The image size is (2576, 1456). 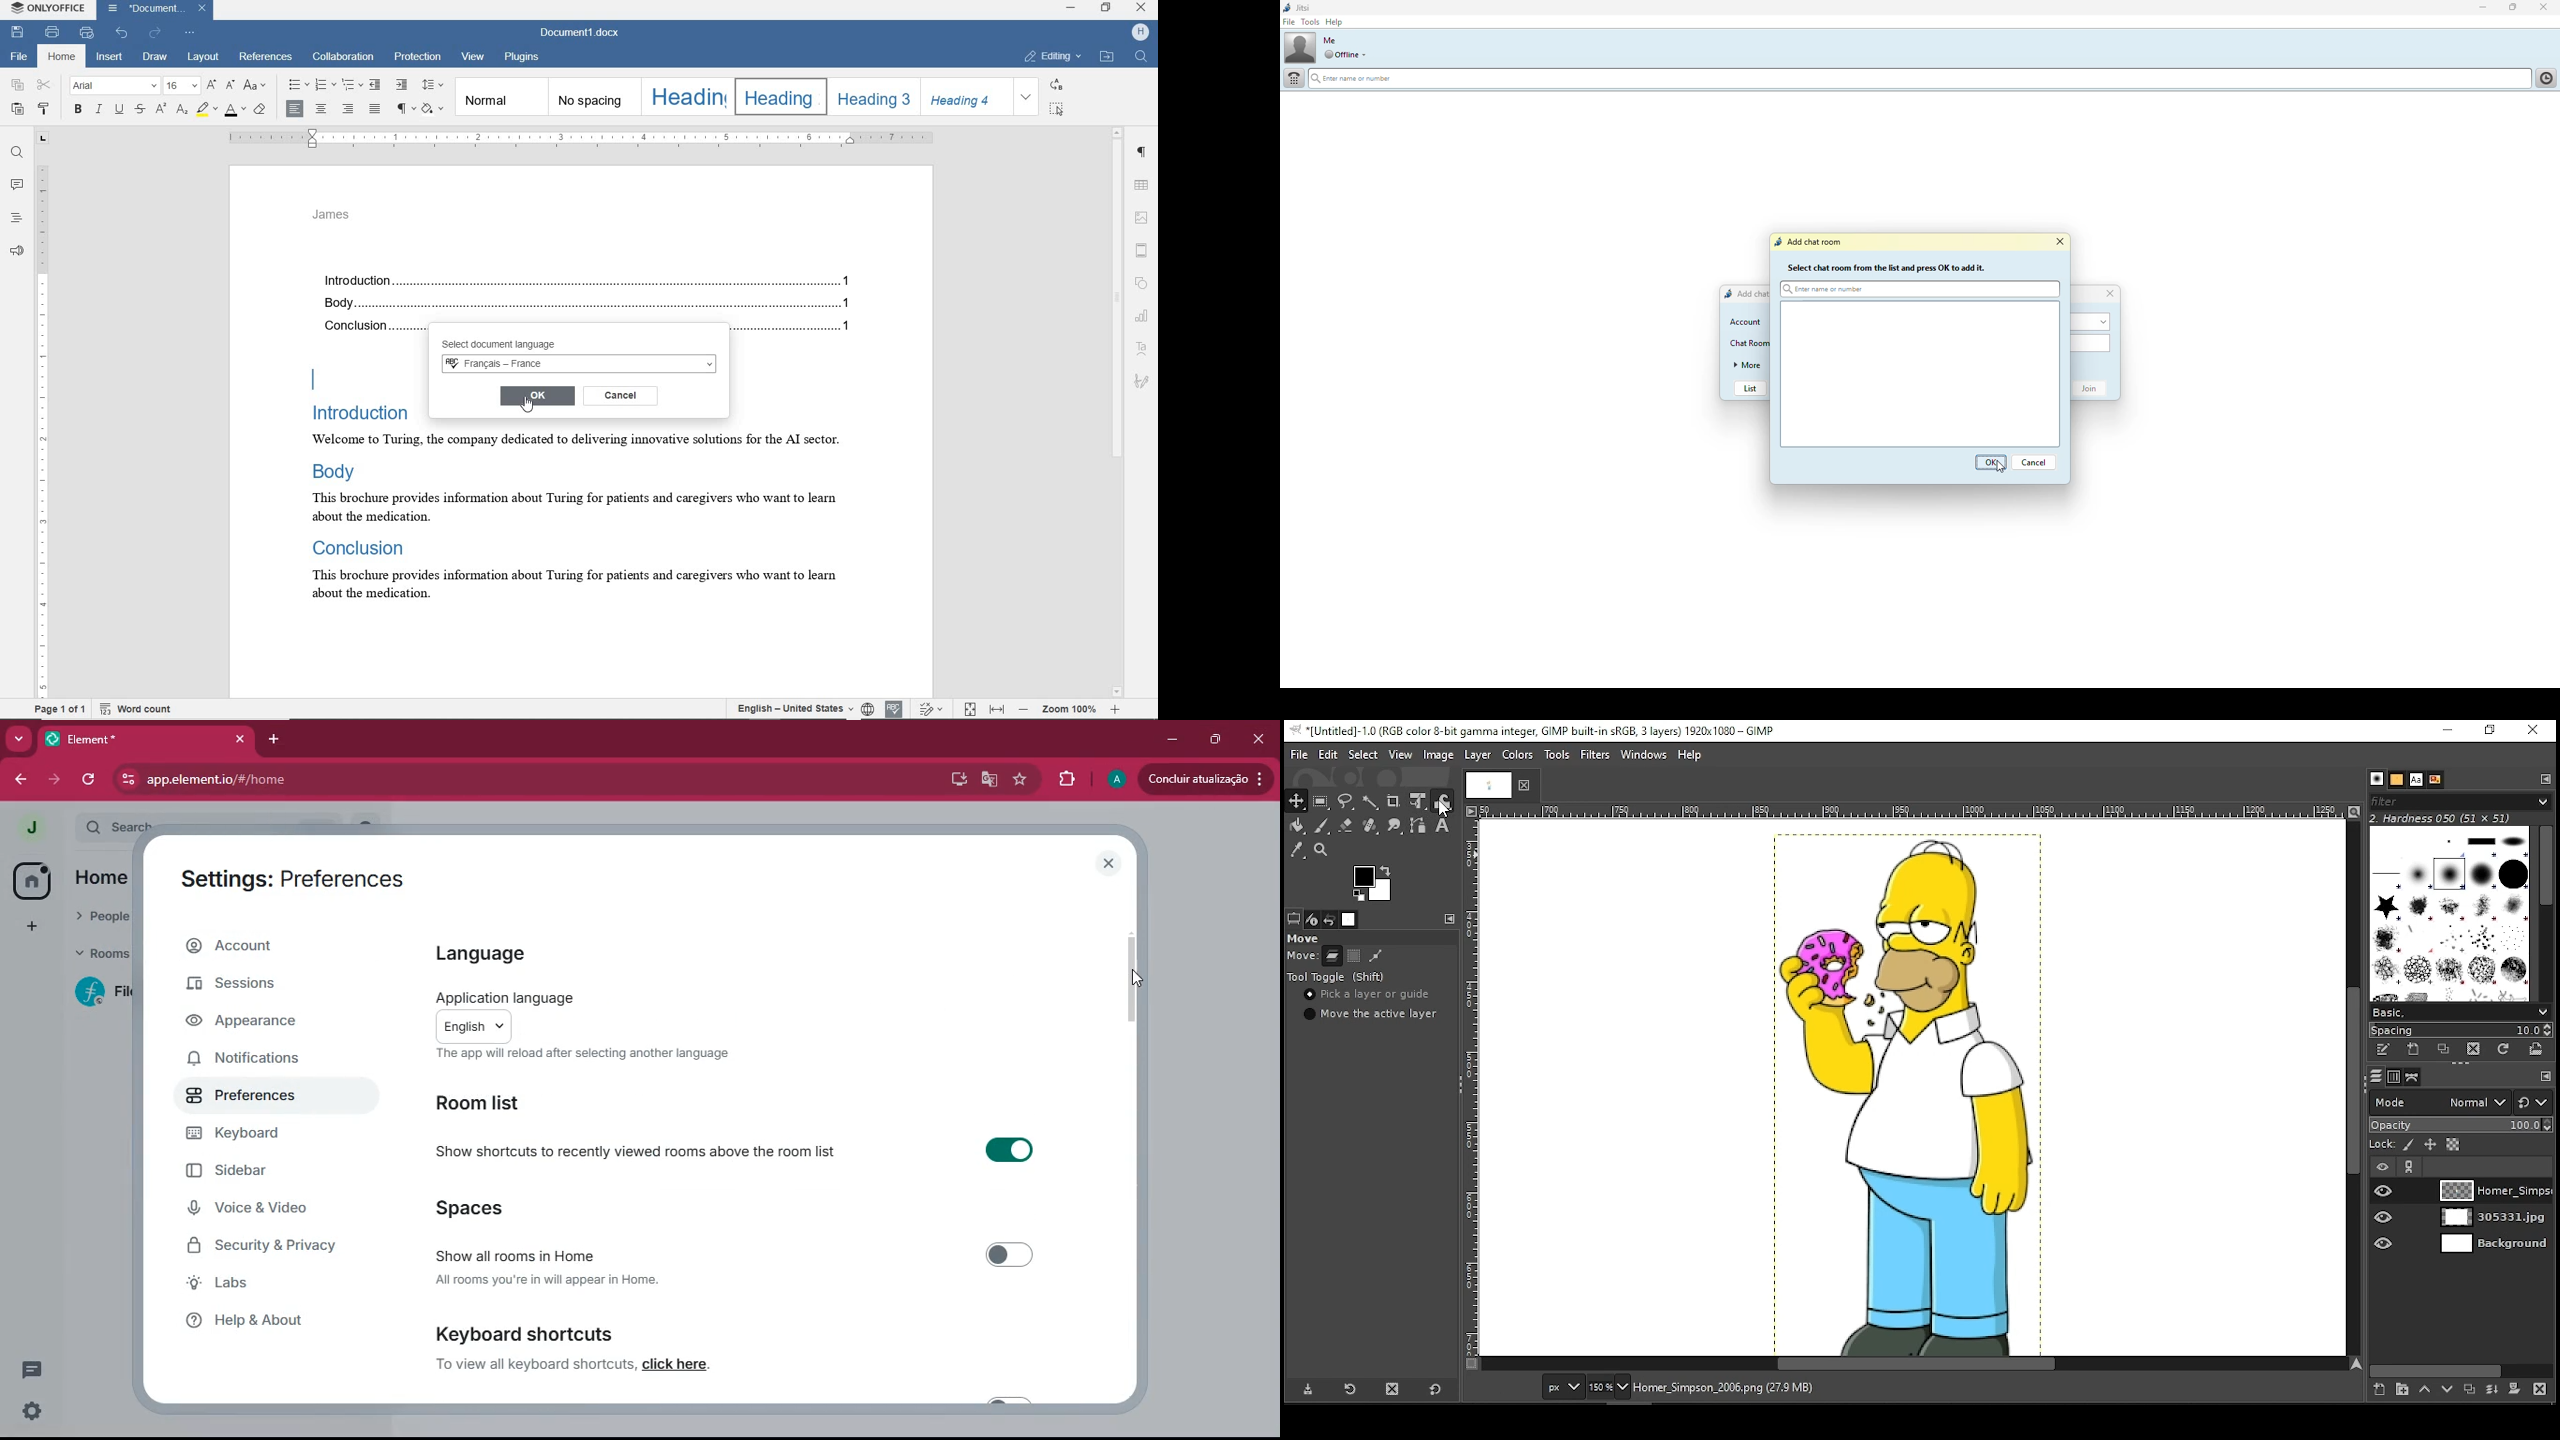 I want to click on james, so click(x=332, y=215).